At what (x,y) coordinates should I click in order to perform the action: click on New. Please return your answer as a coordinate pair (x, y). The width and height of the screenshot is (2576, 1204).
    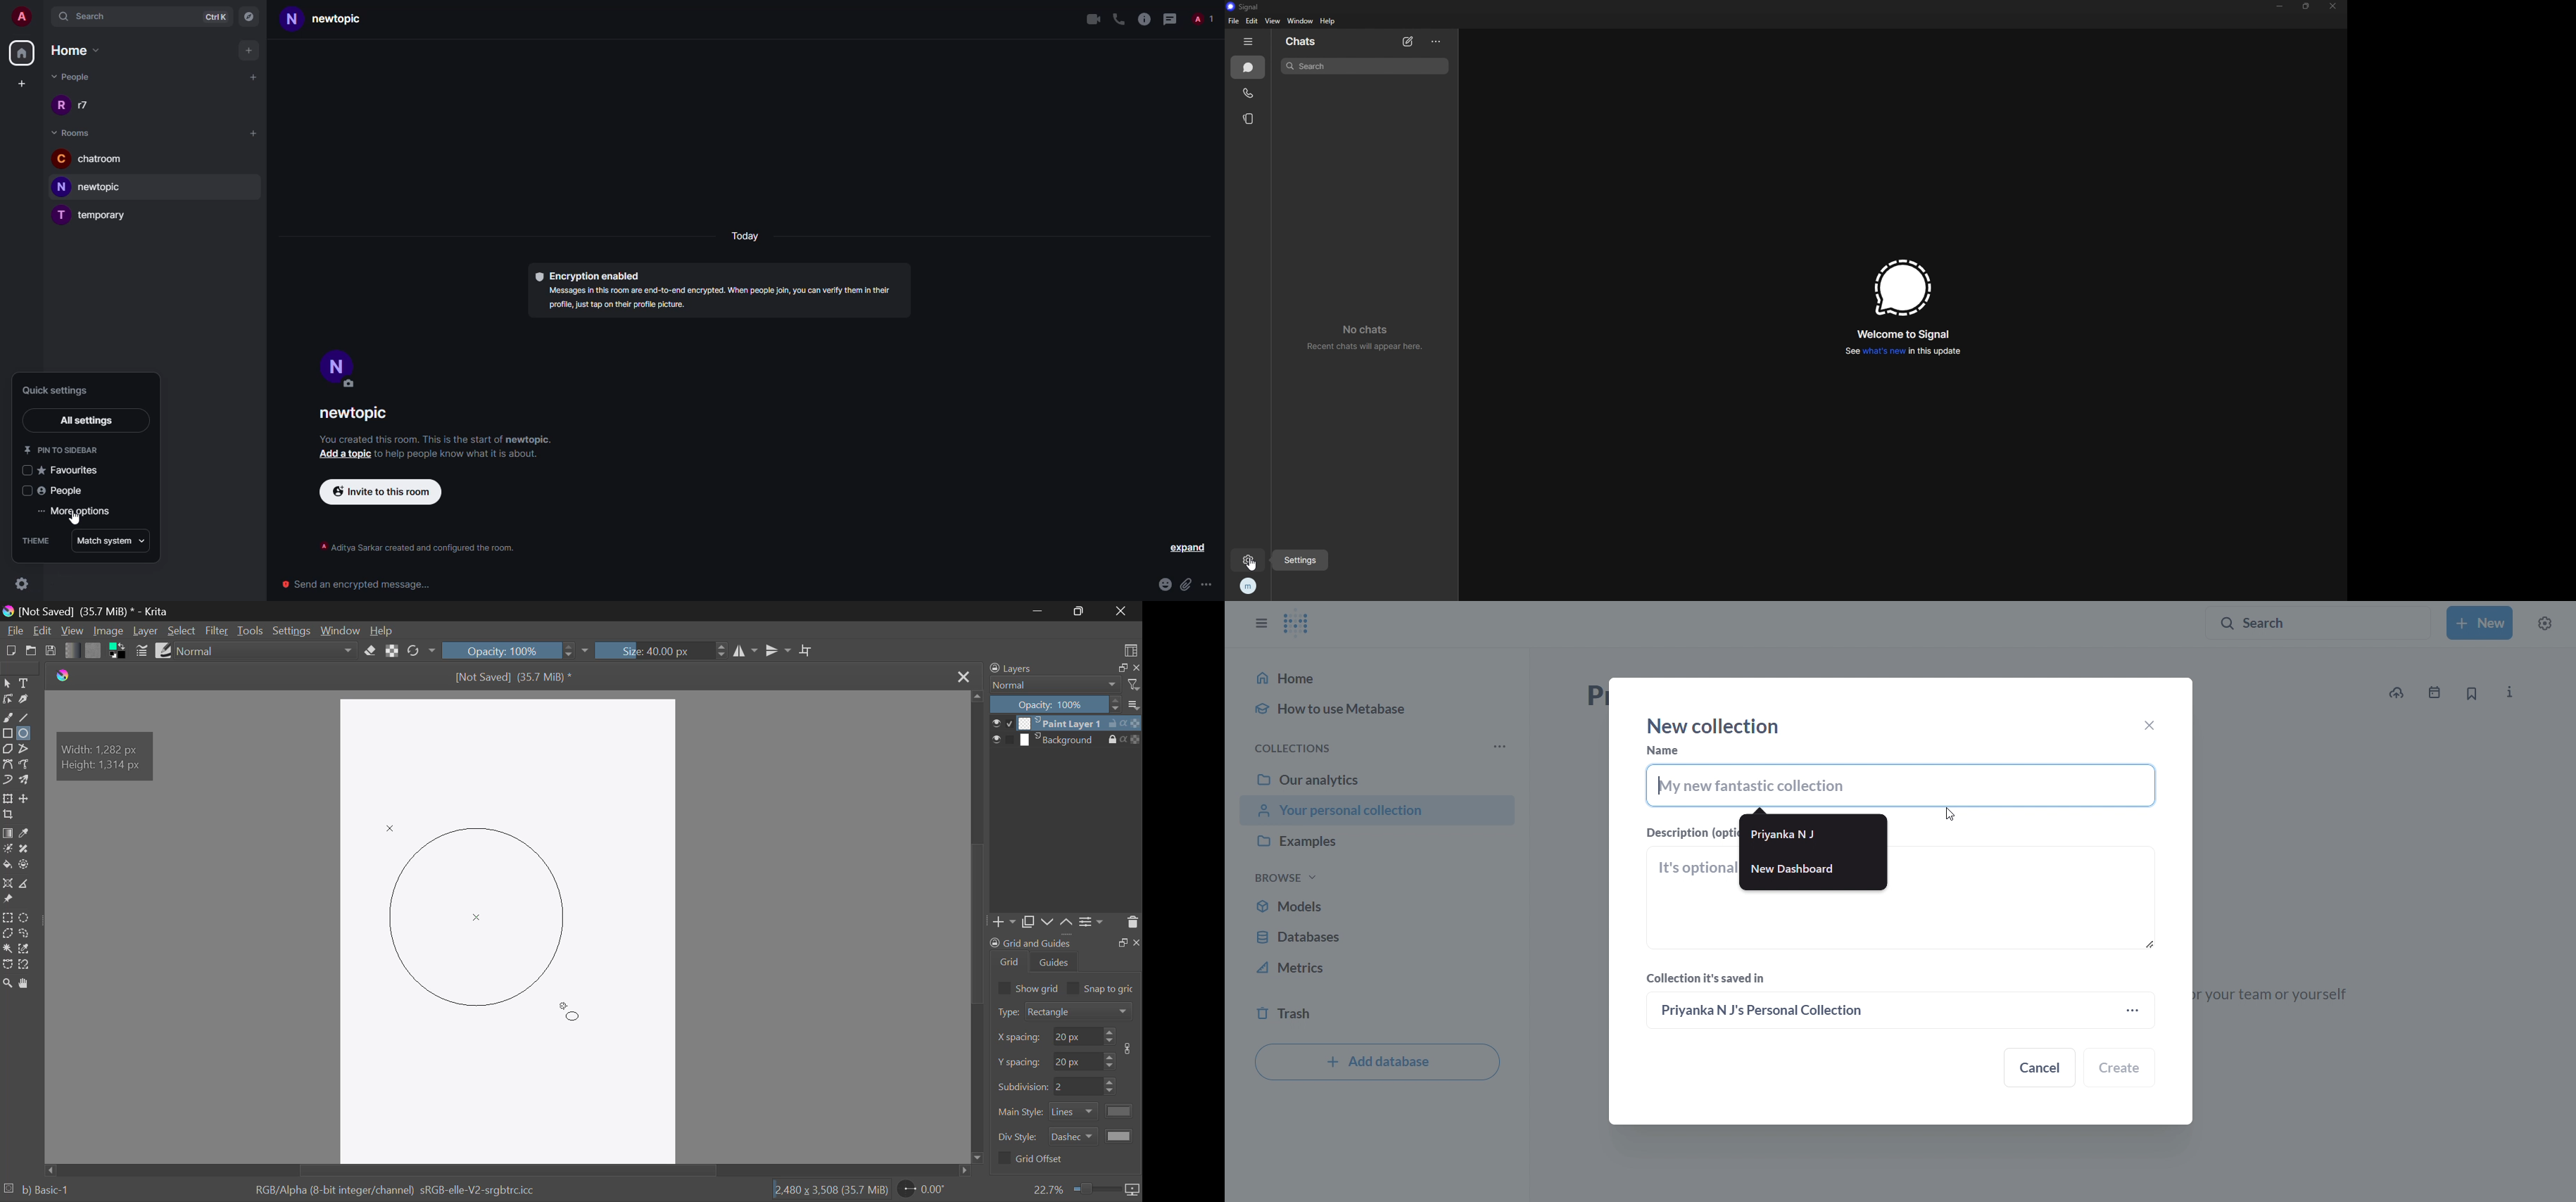
    Looking at the image, I should click on (11, 651).